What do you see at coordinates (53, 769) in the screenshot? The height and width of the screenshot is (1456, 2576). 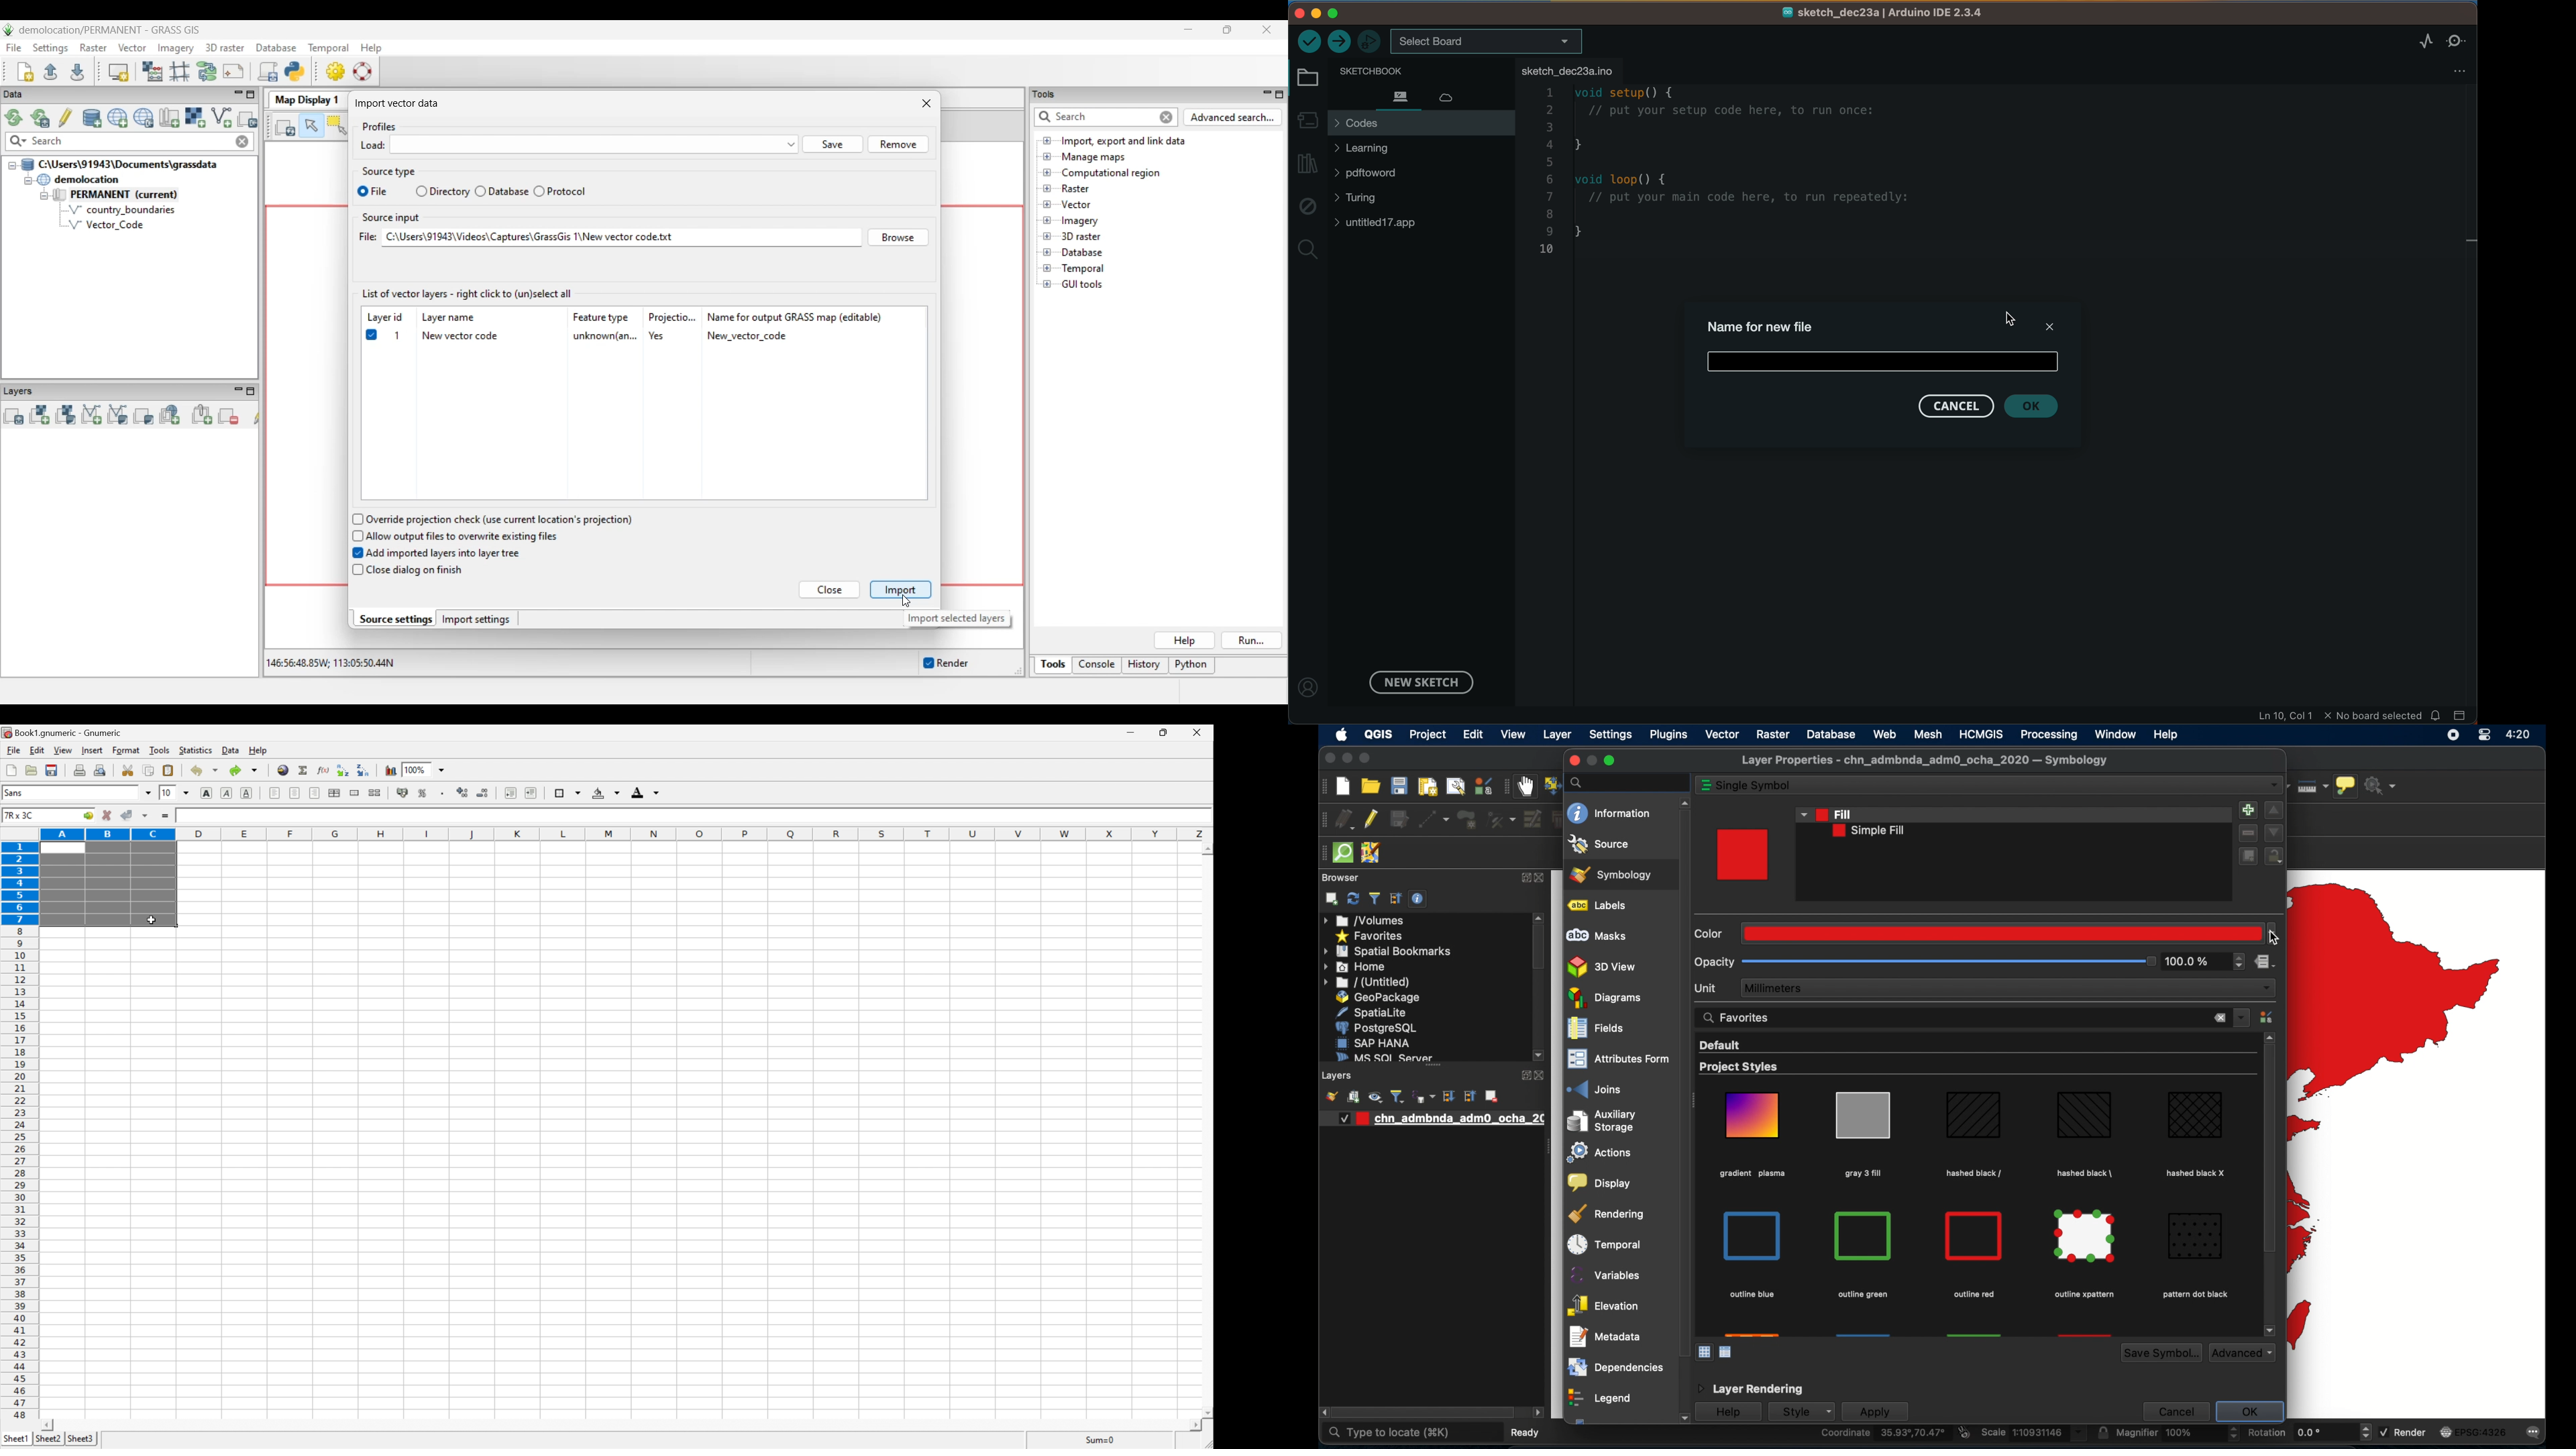 I see `save current workbook` at bounding box center [53, 769].